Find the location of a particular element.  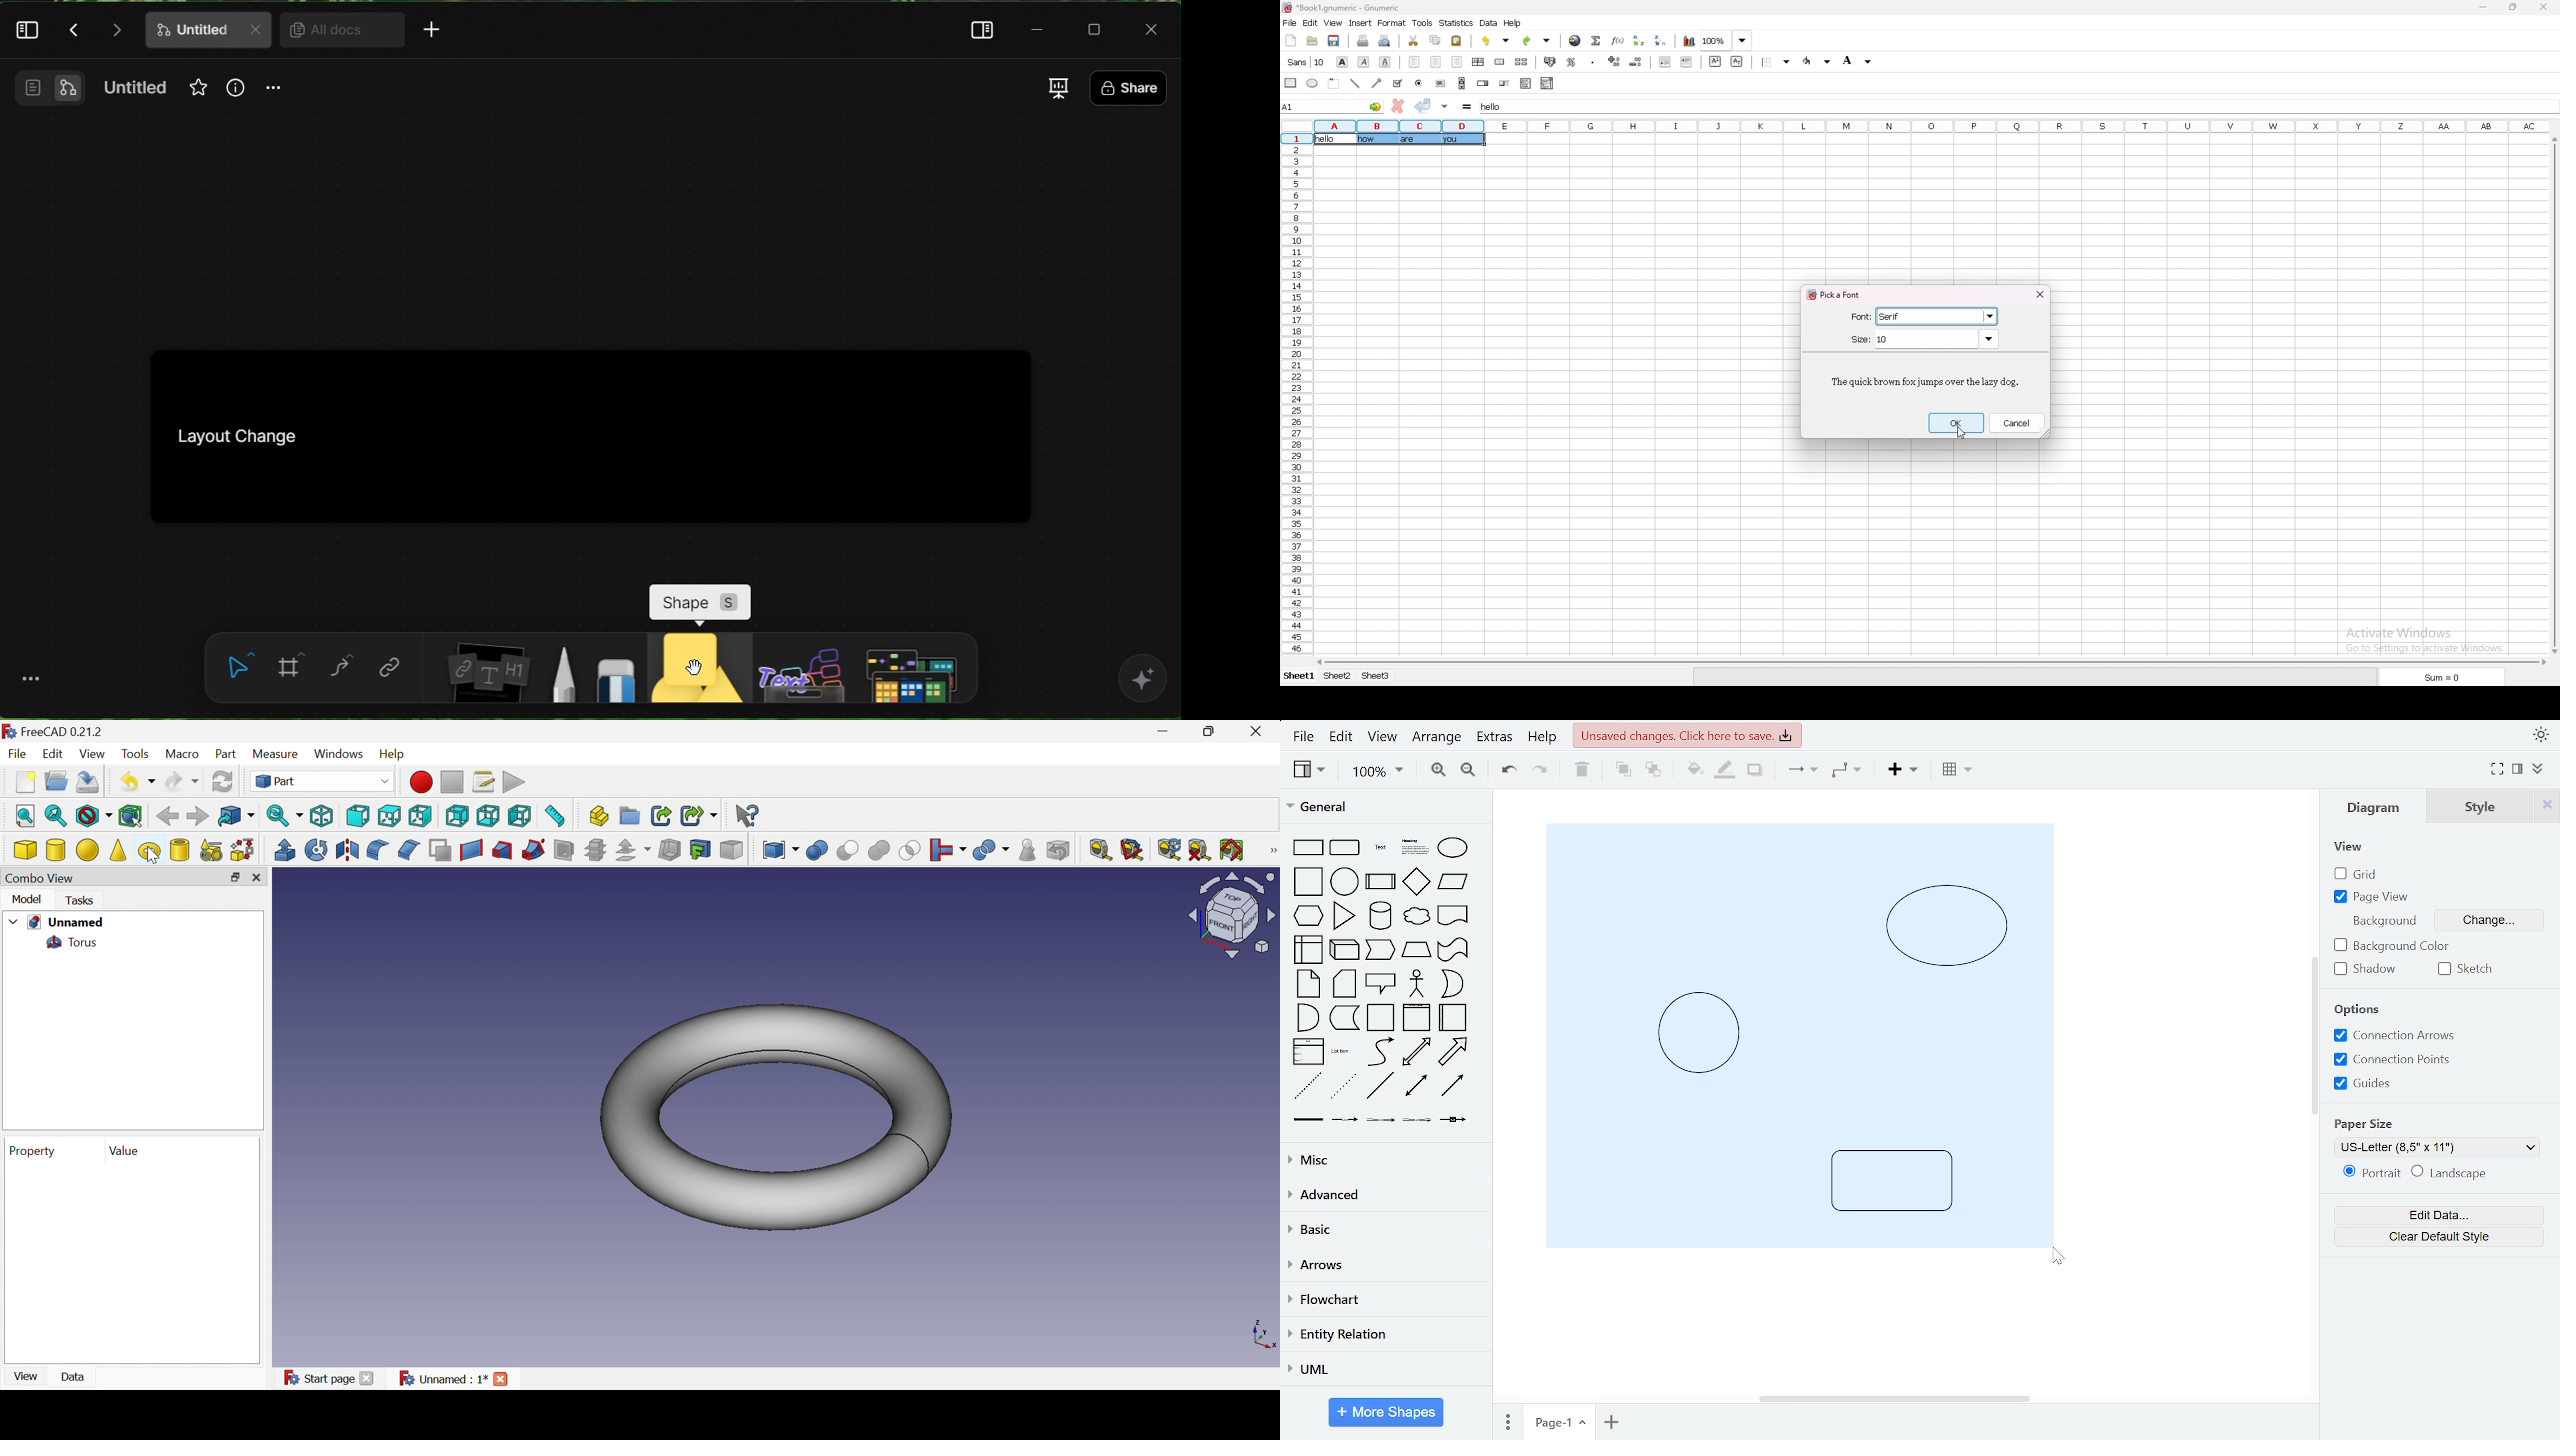

container is located at coordinates (1382, 1018).